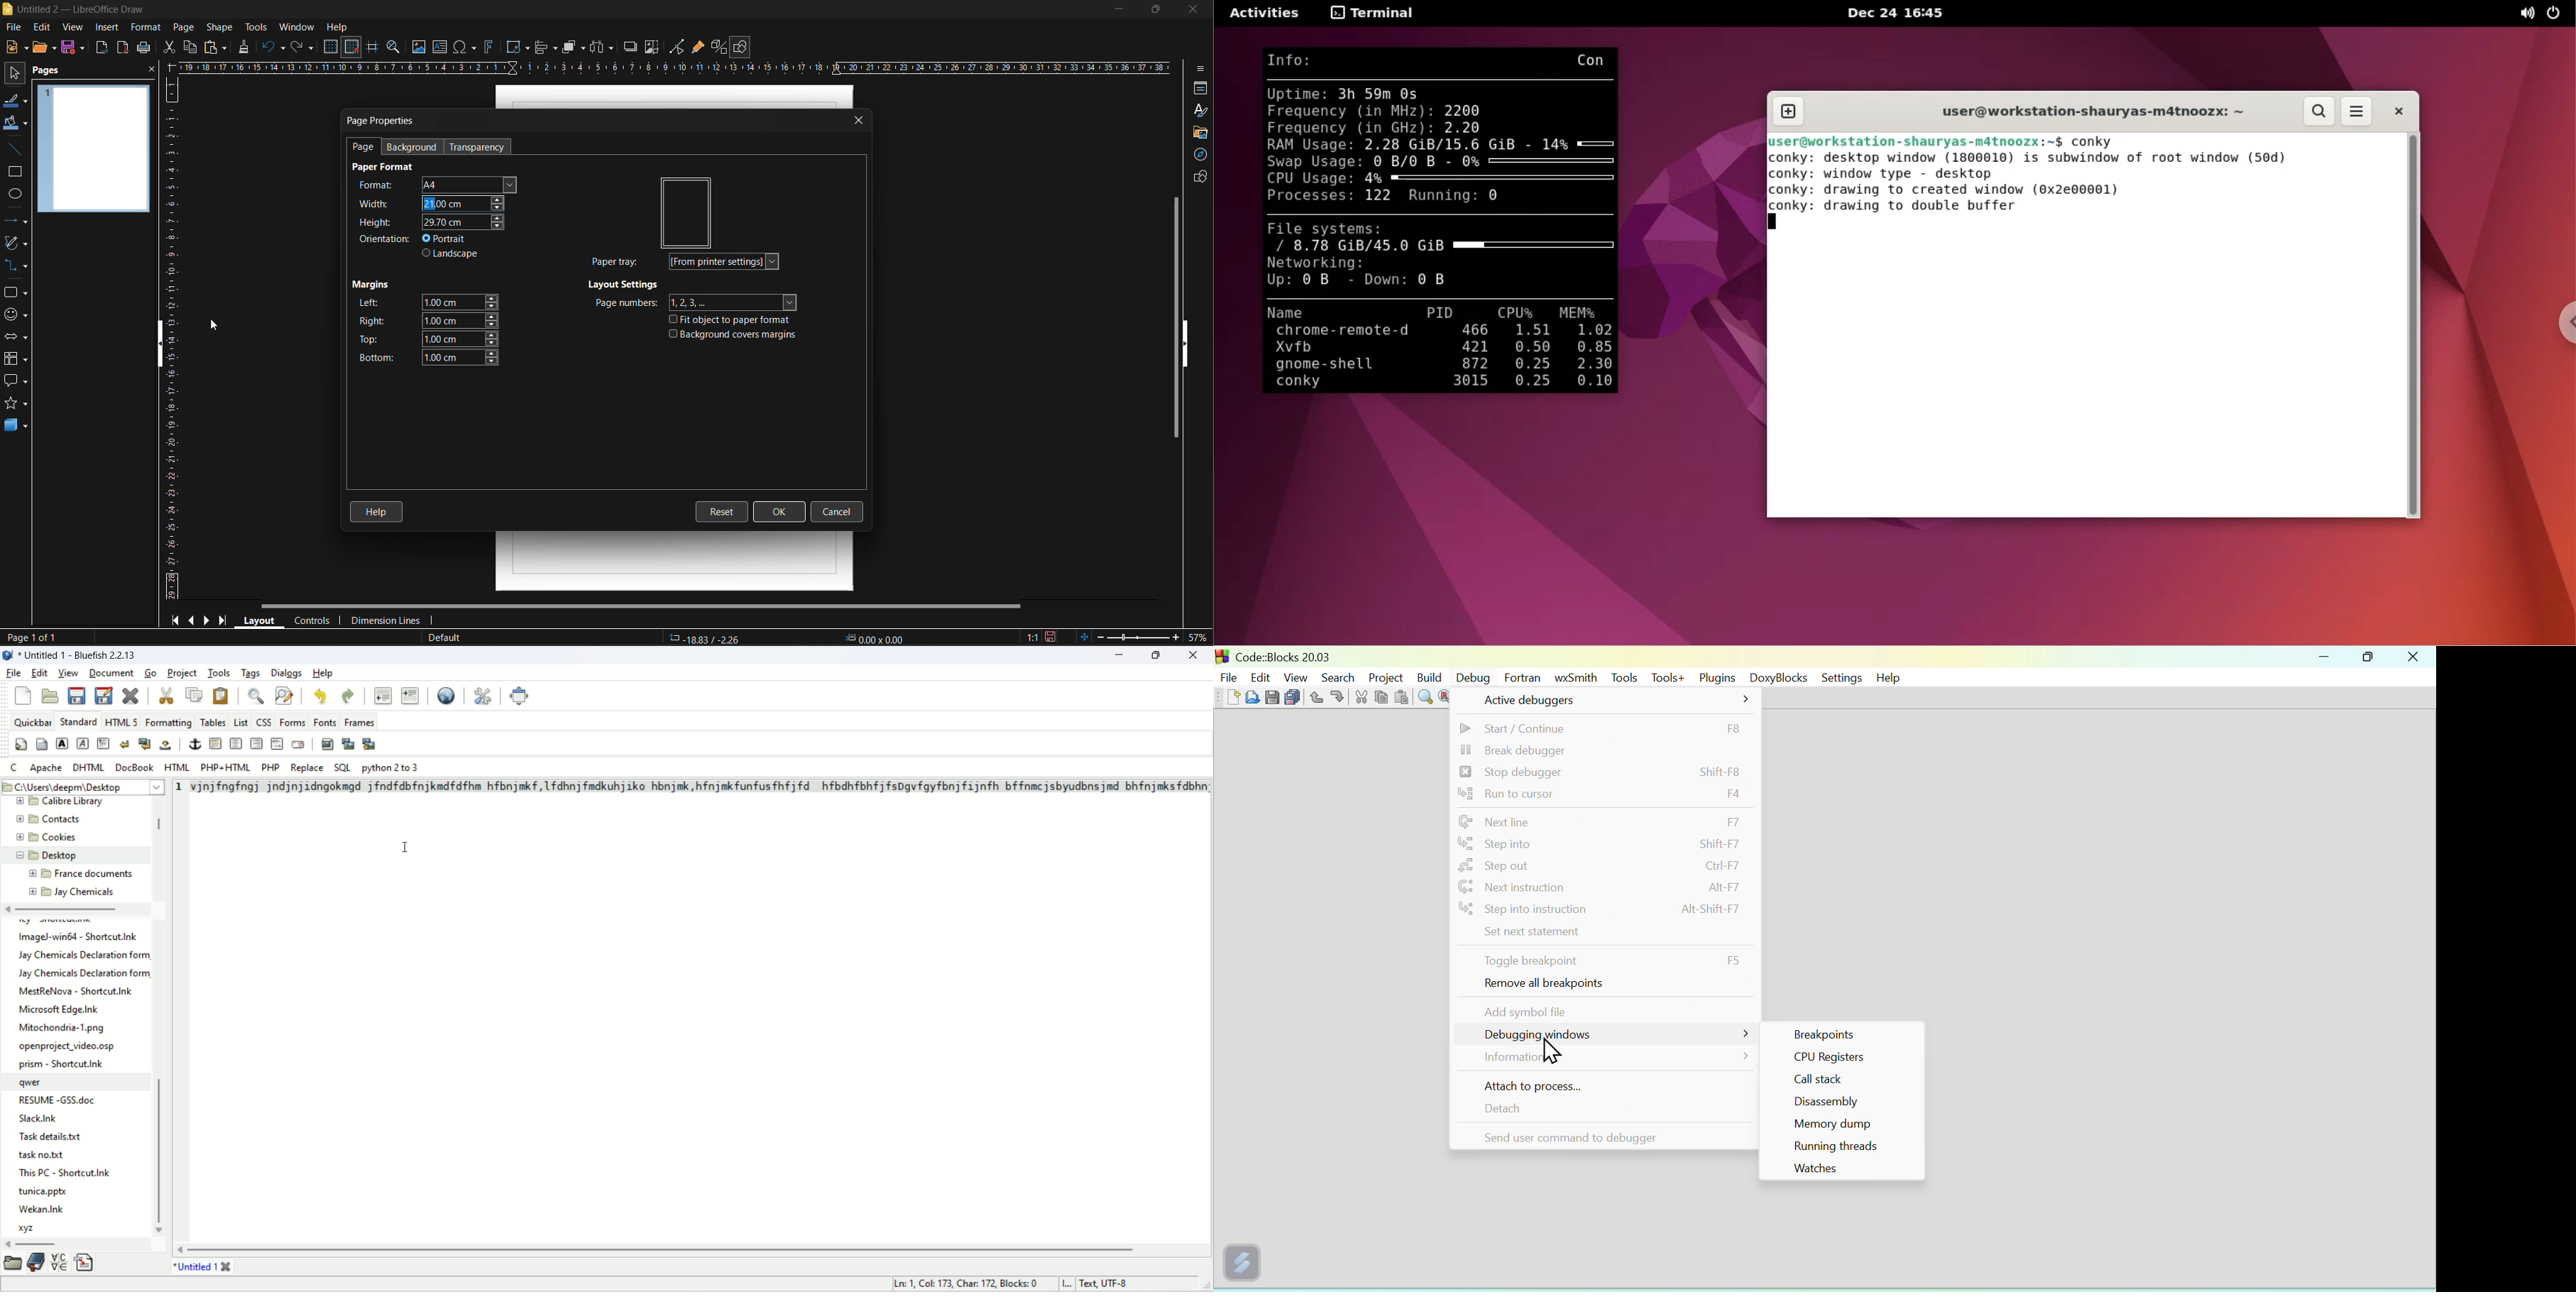  What do you see at coordinates (217, 326) in the screenshot?
I see `cursor` at bounding box center [217, 326].